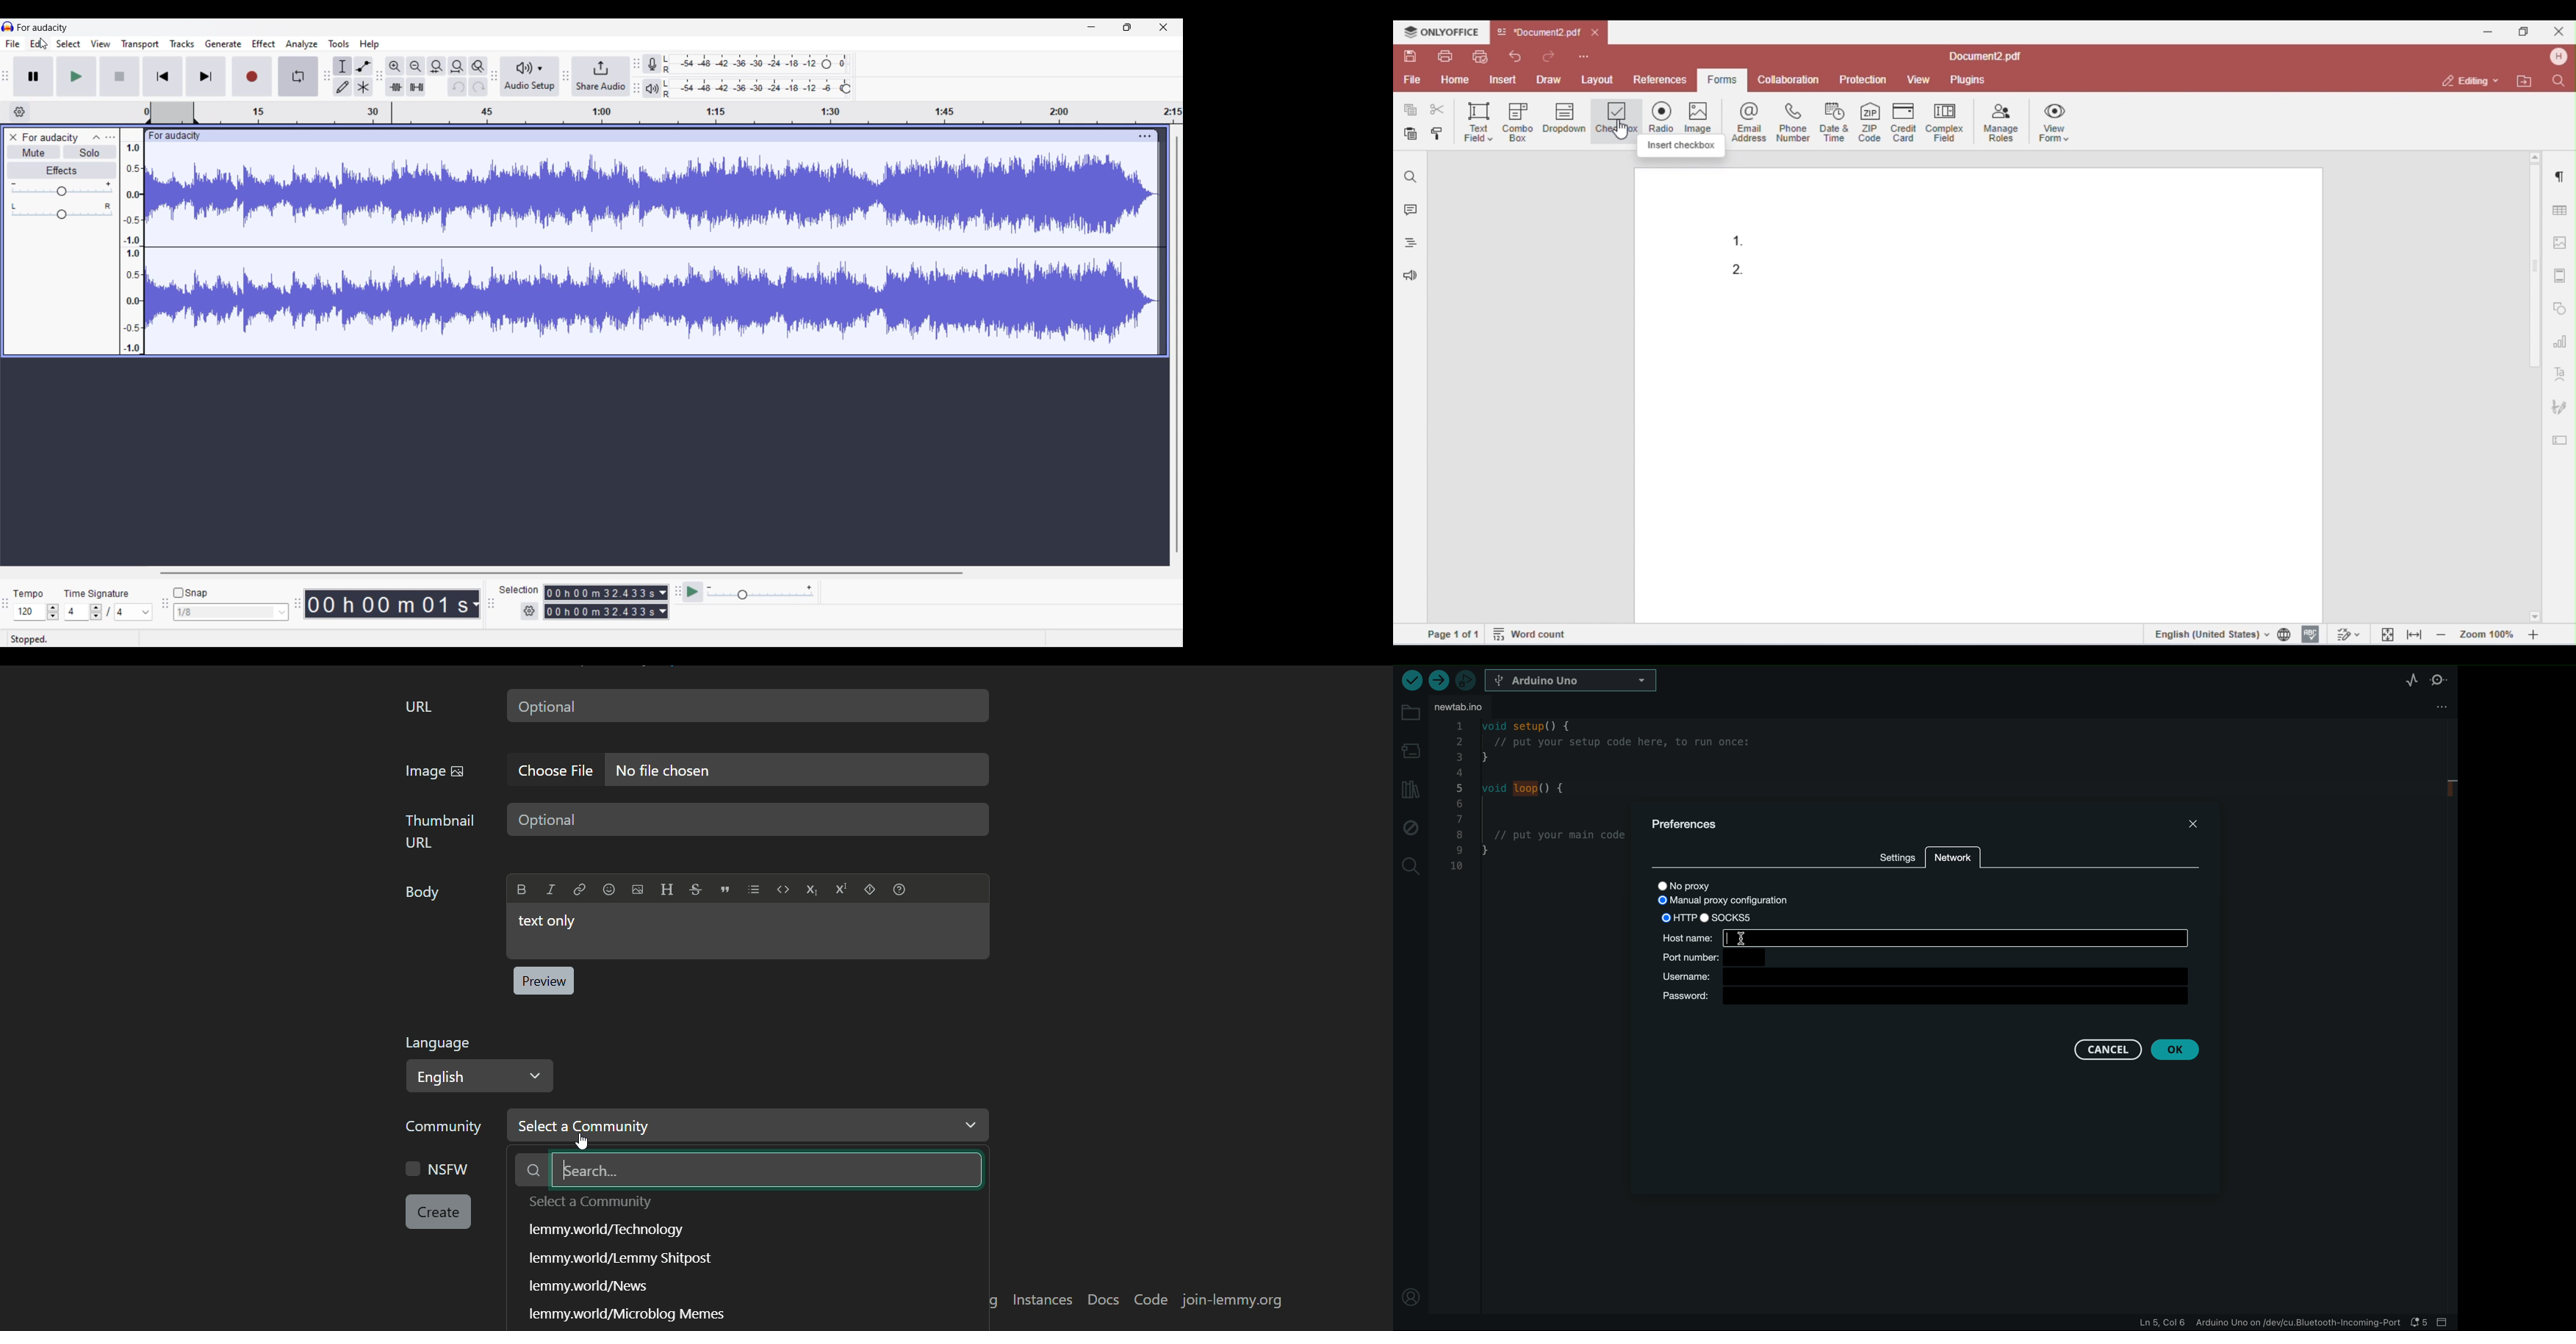  What do you see at coordinates (62, 188) in the screenshot?
I see `Volume scale` at bounding box center [62, 188].